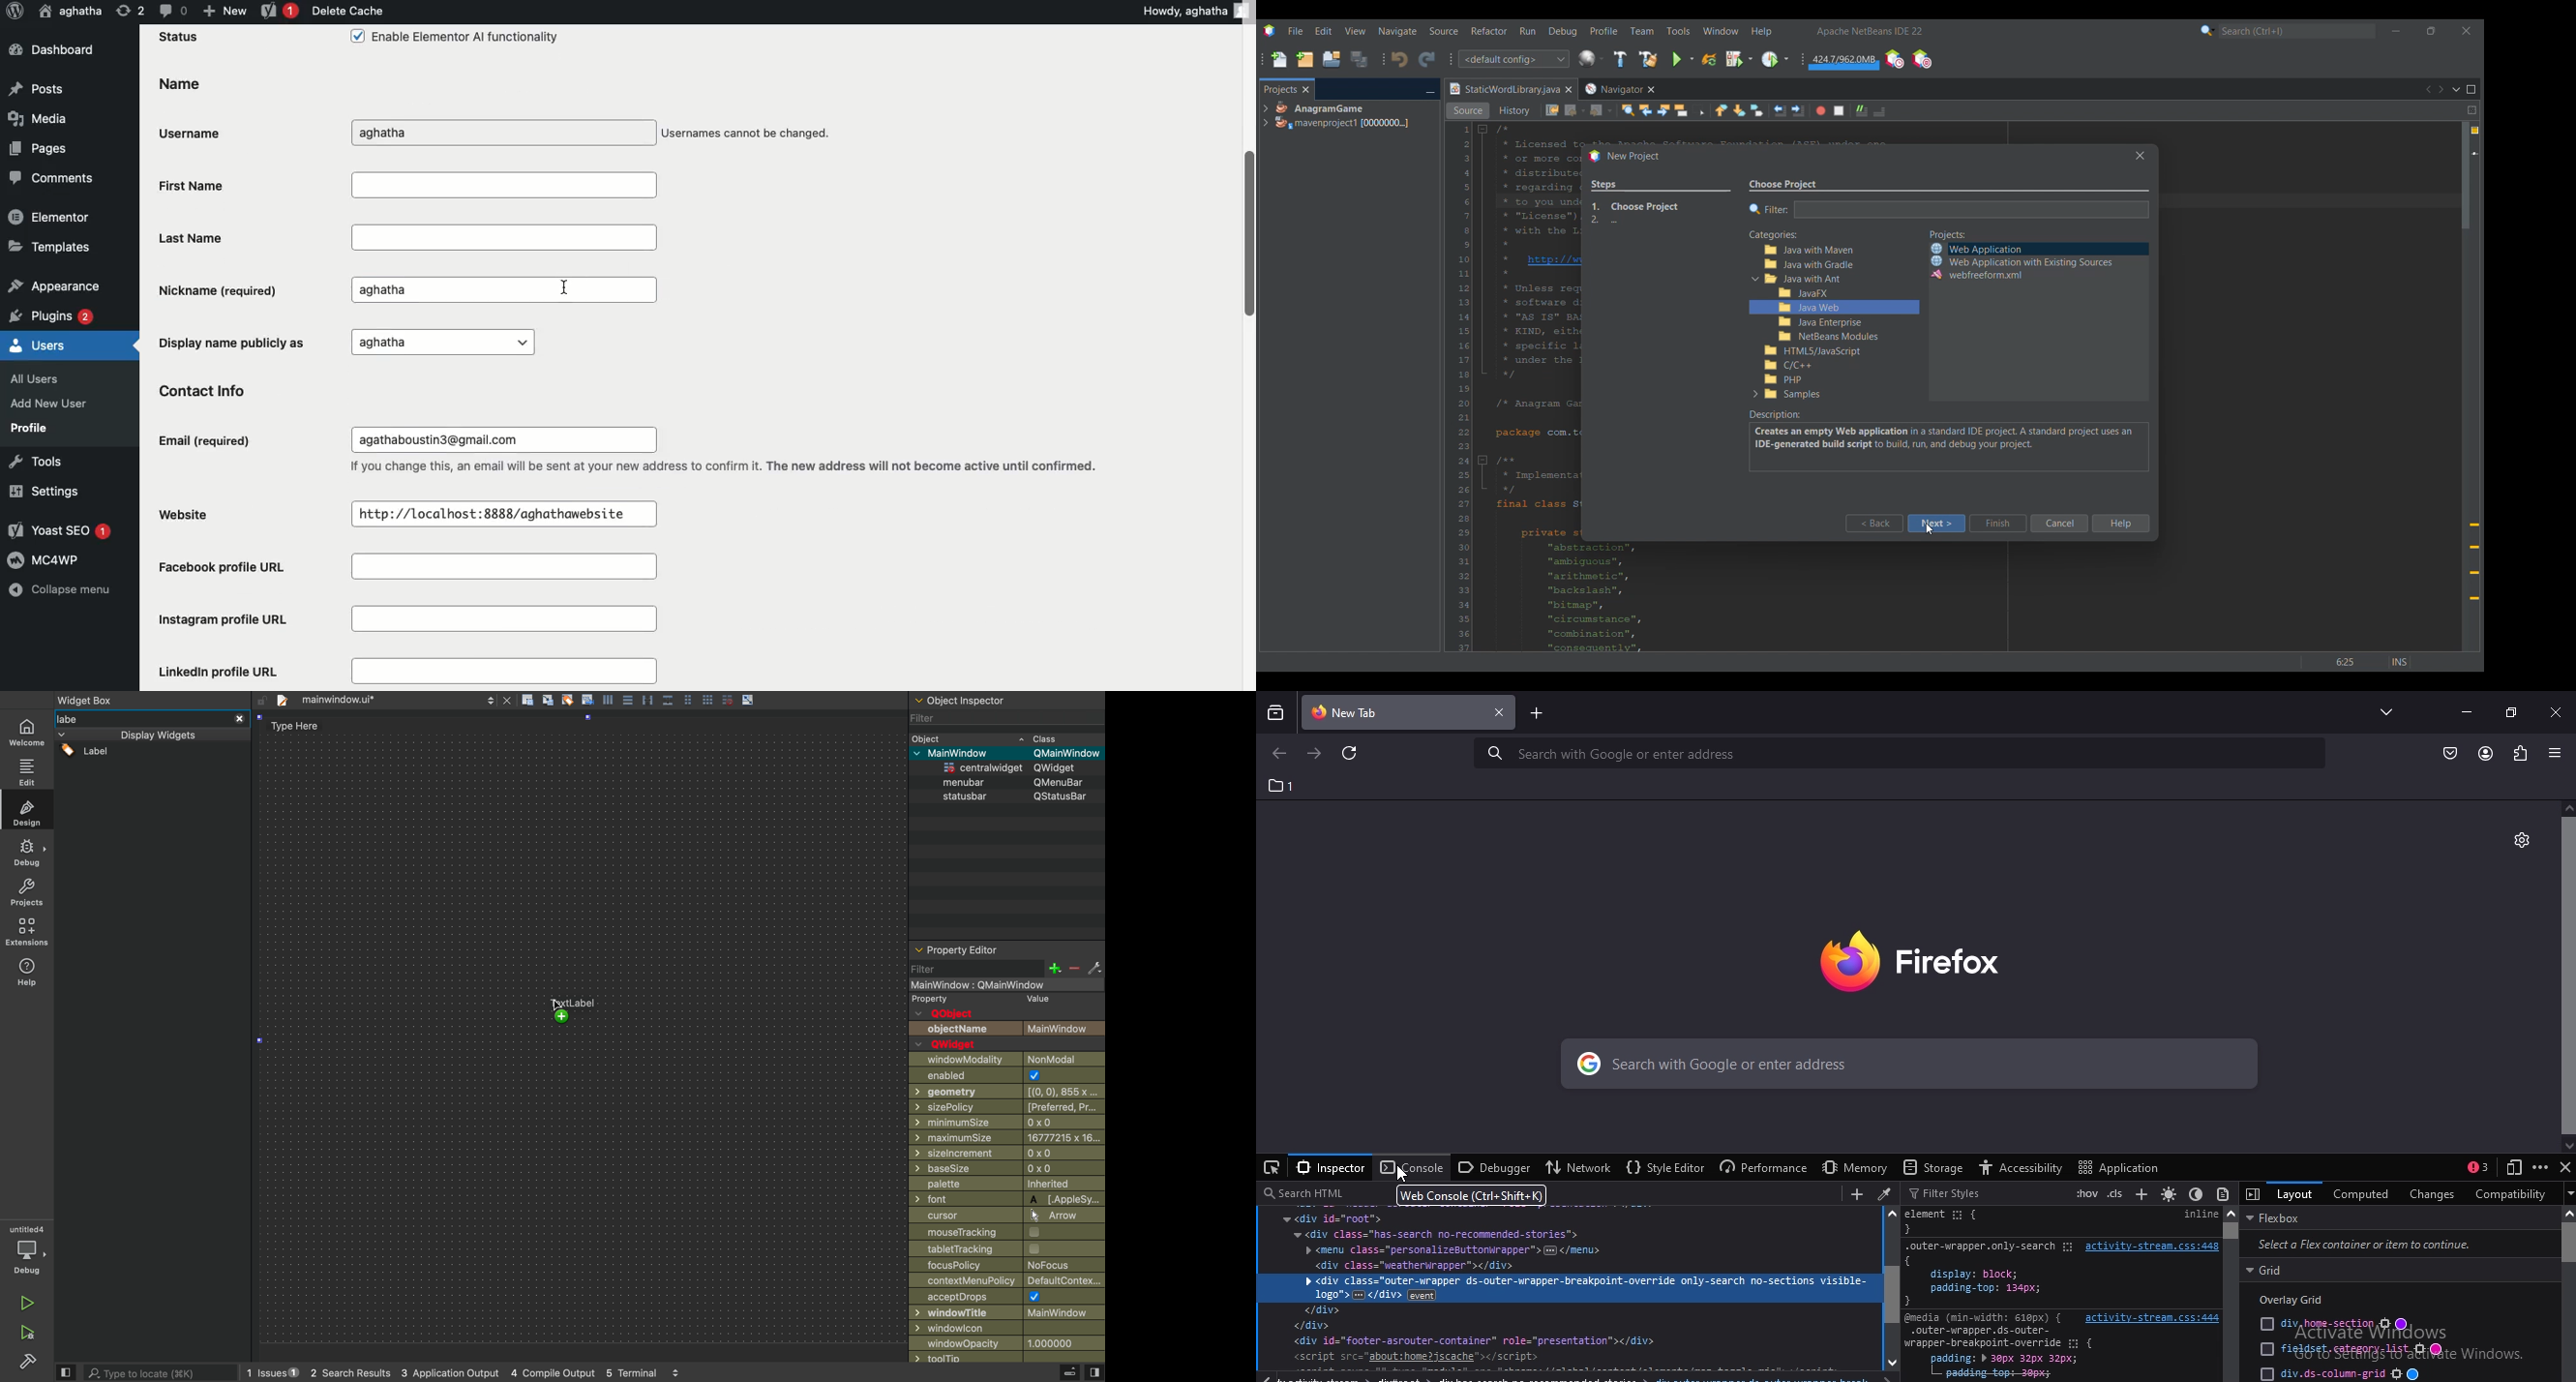 The width and height of the screenshot is (2576, 1400). I want to click on go to next page, so click(1315, 754).